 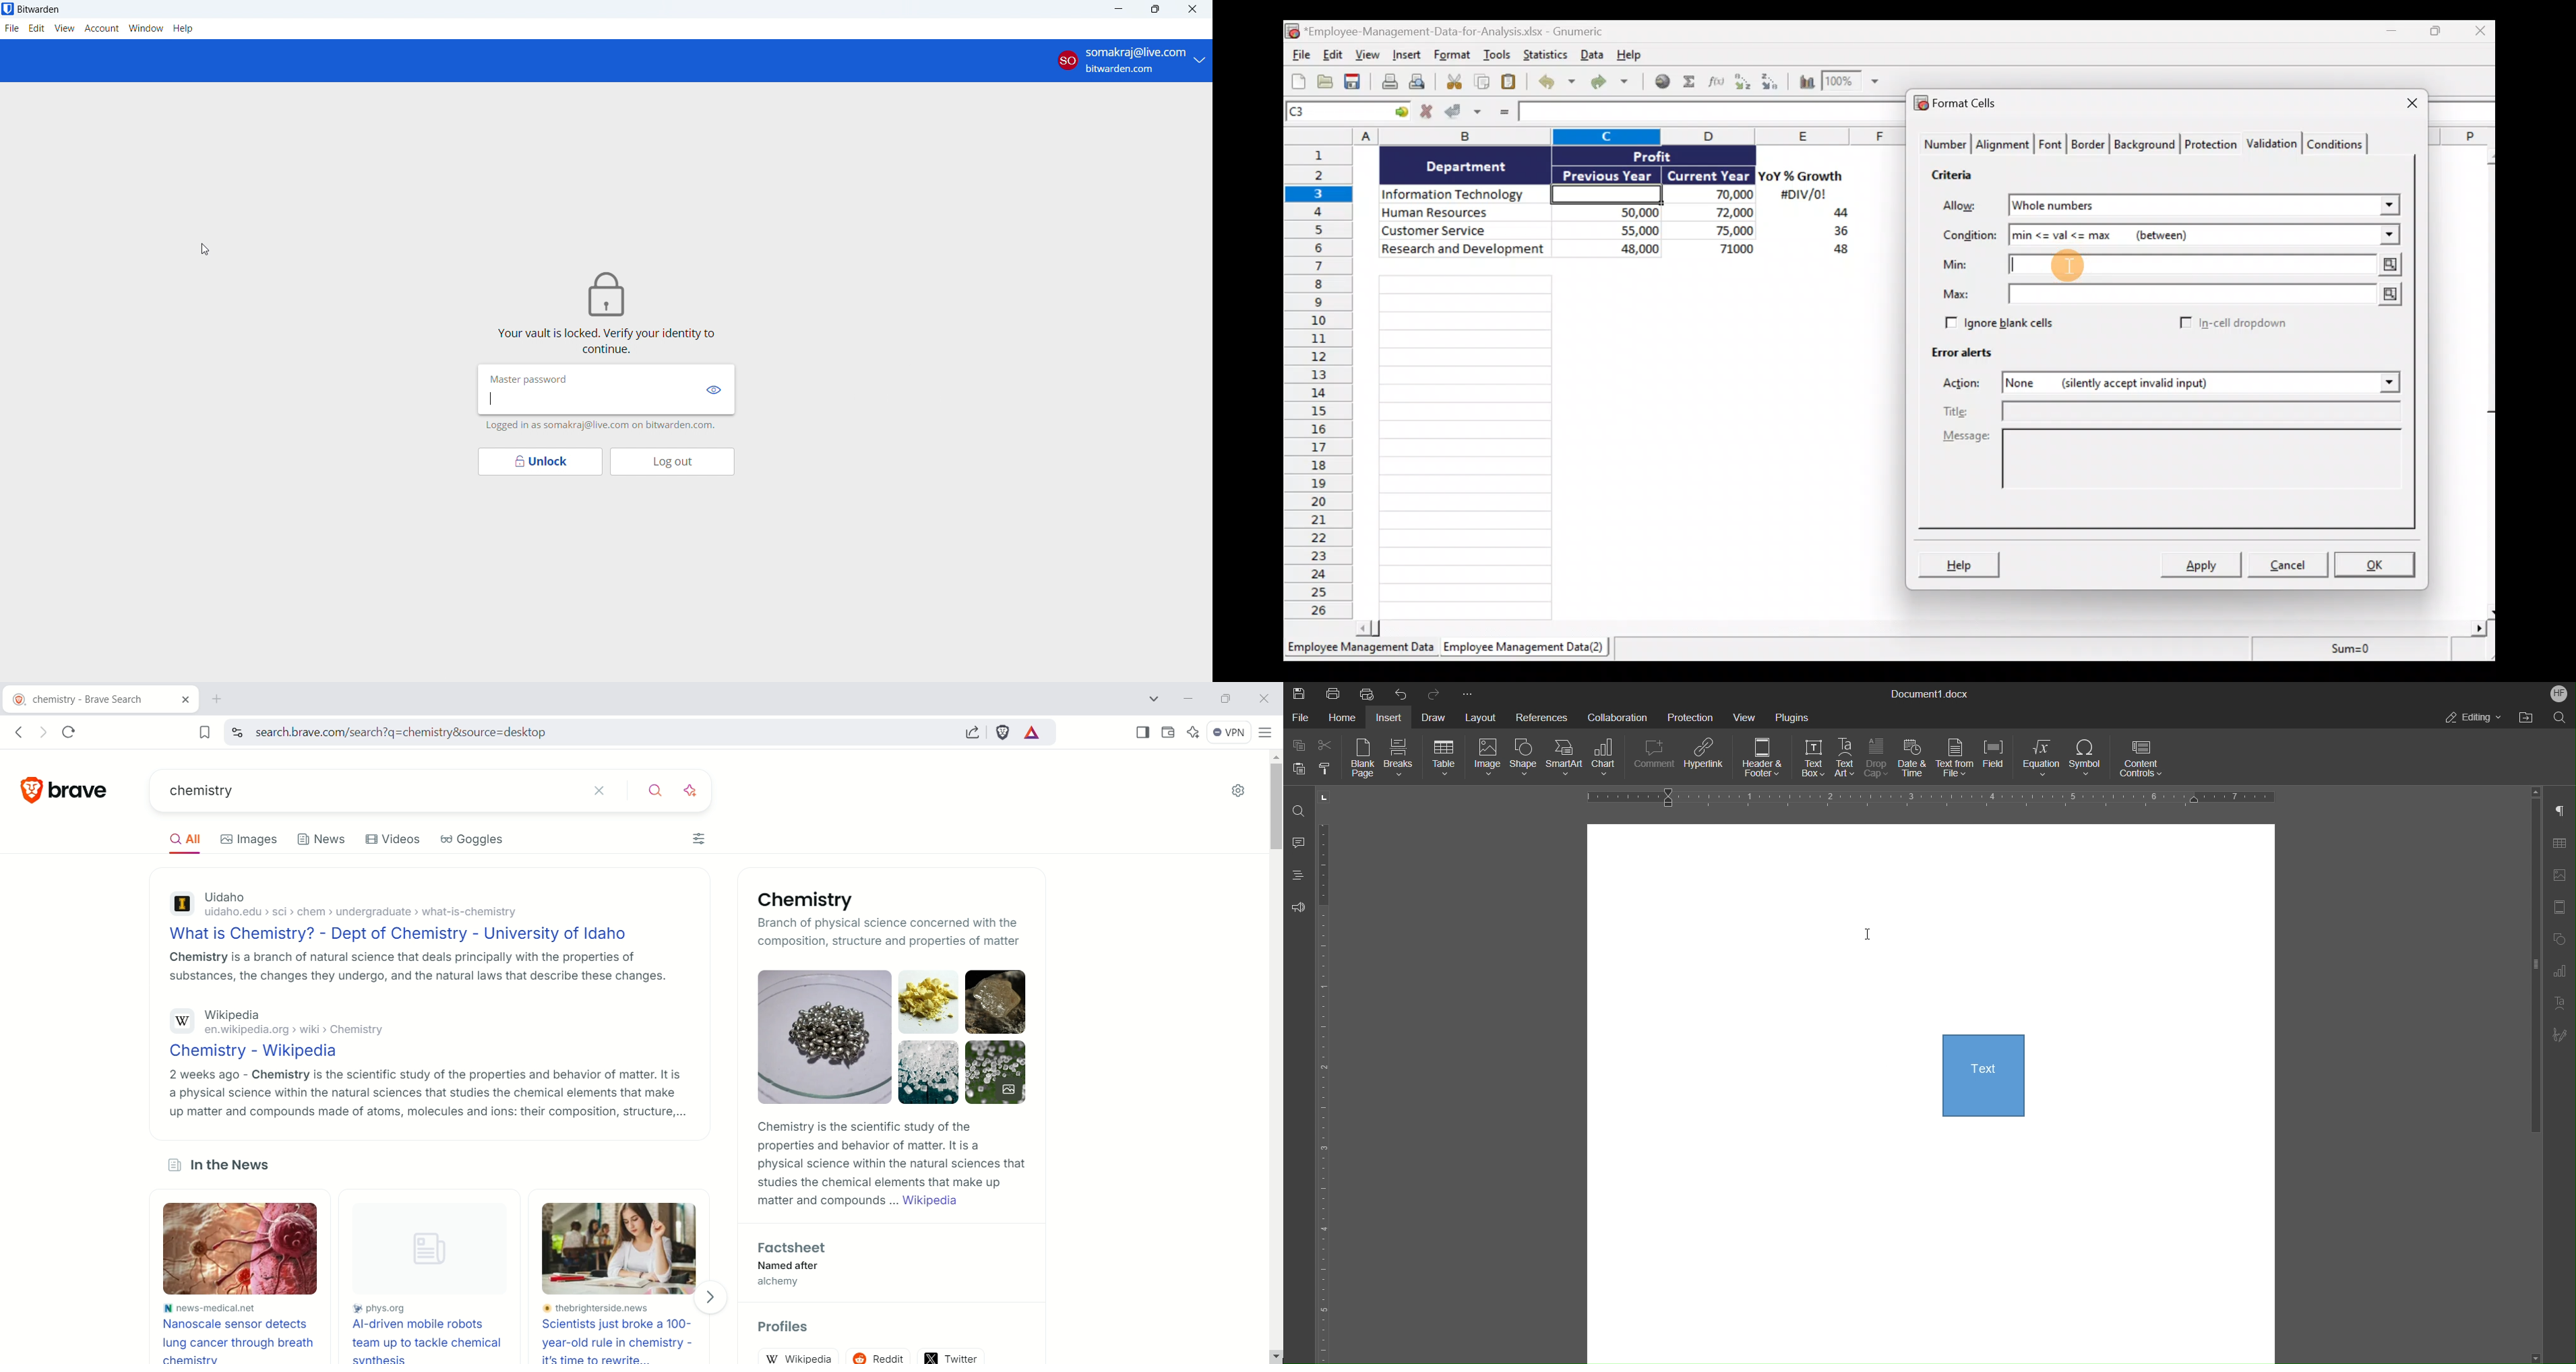 What do you see at coordinates (1541, 716) in the screenshot?
I see `References` at bounding box center [1541, 716].